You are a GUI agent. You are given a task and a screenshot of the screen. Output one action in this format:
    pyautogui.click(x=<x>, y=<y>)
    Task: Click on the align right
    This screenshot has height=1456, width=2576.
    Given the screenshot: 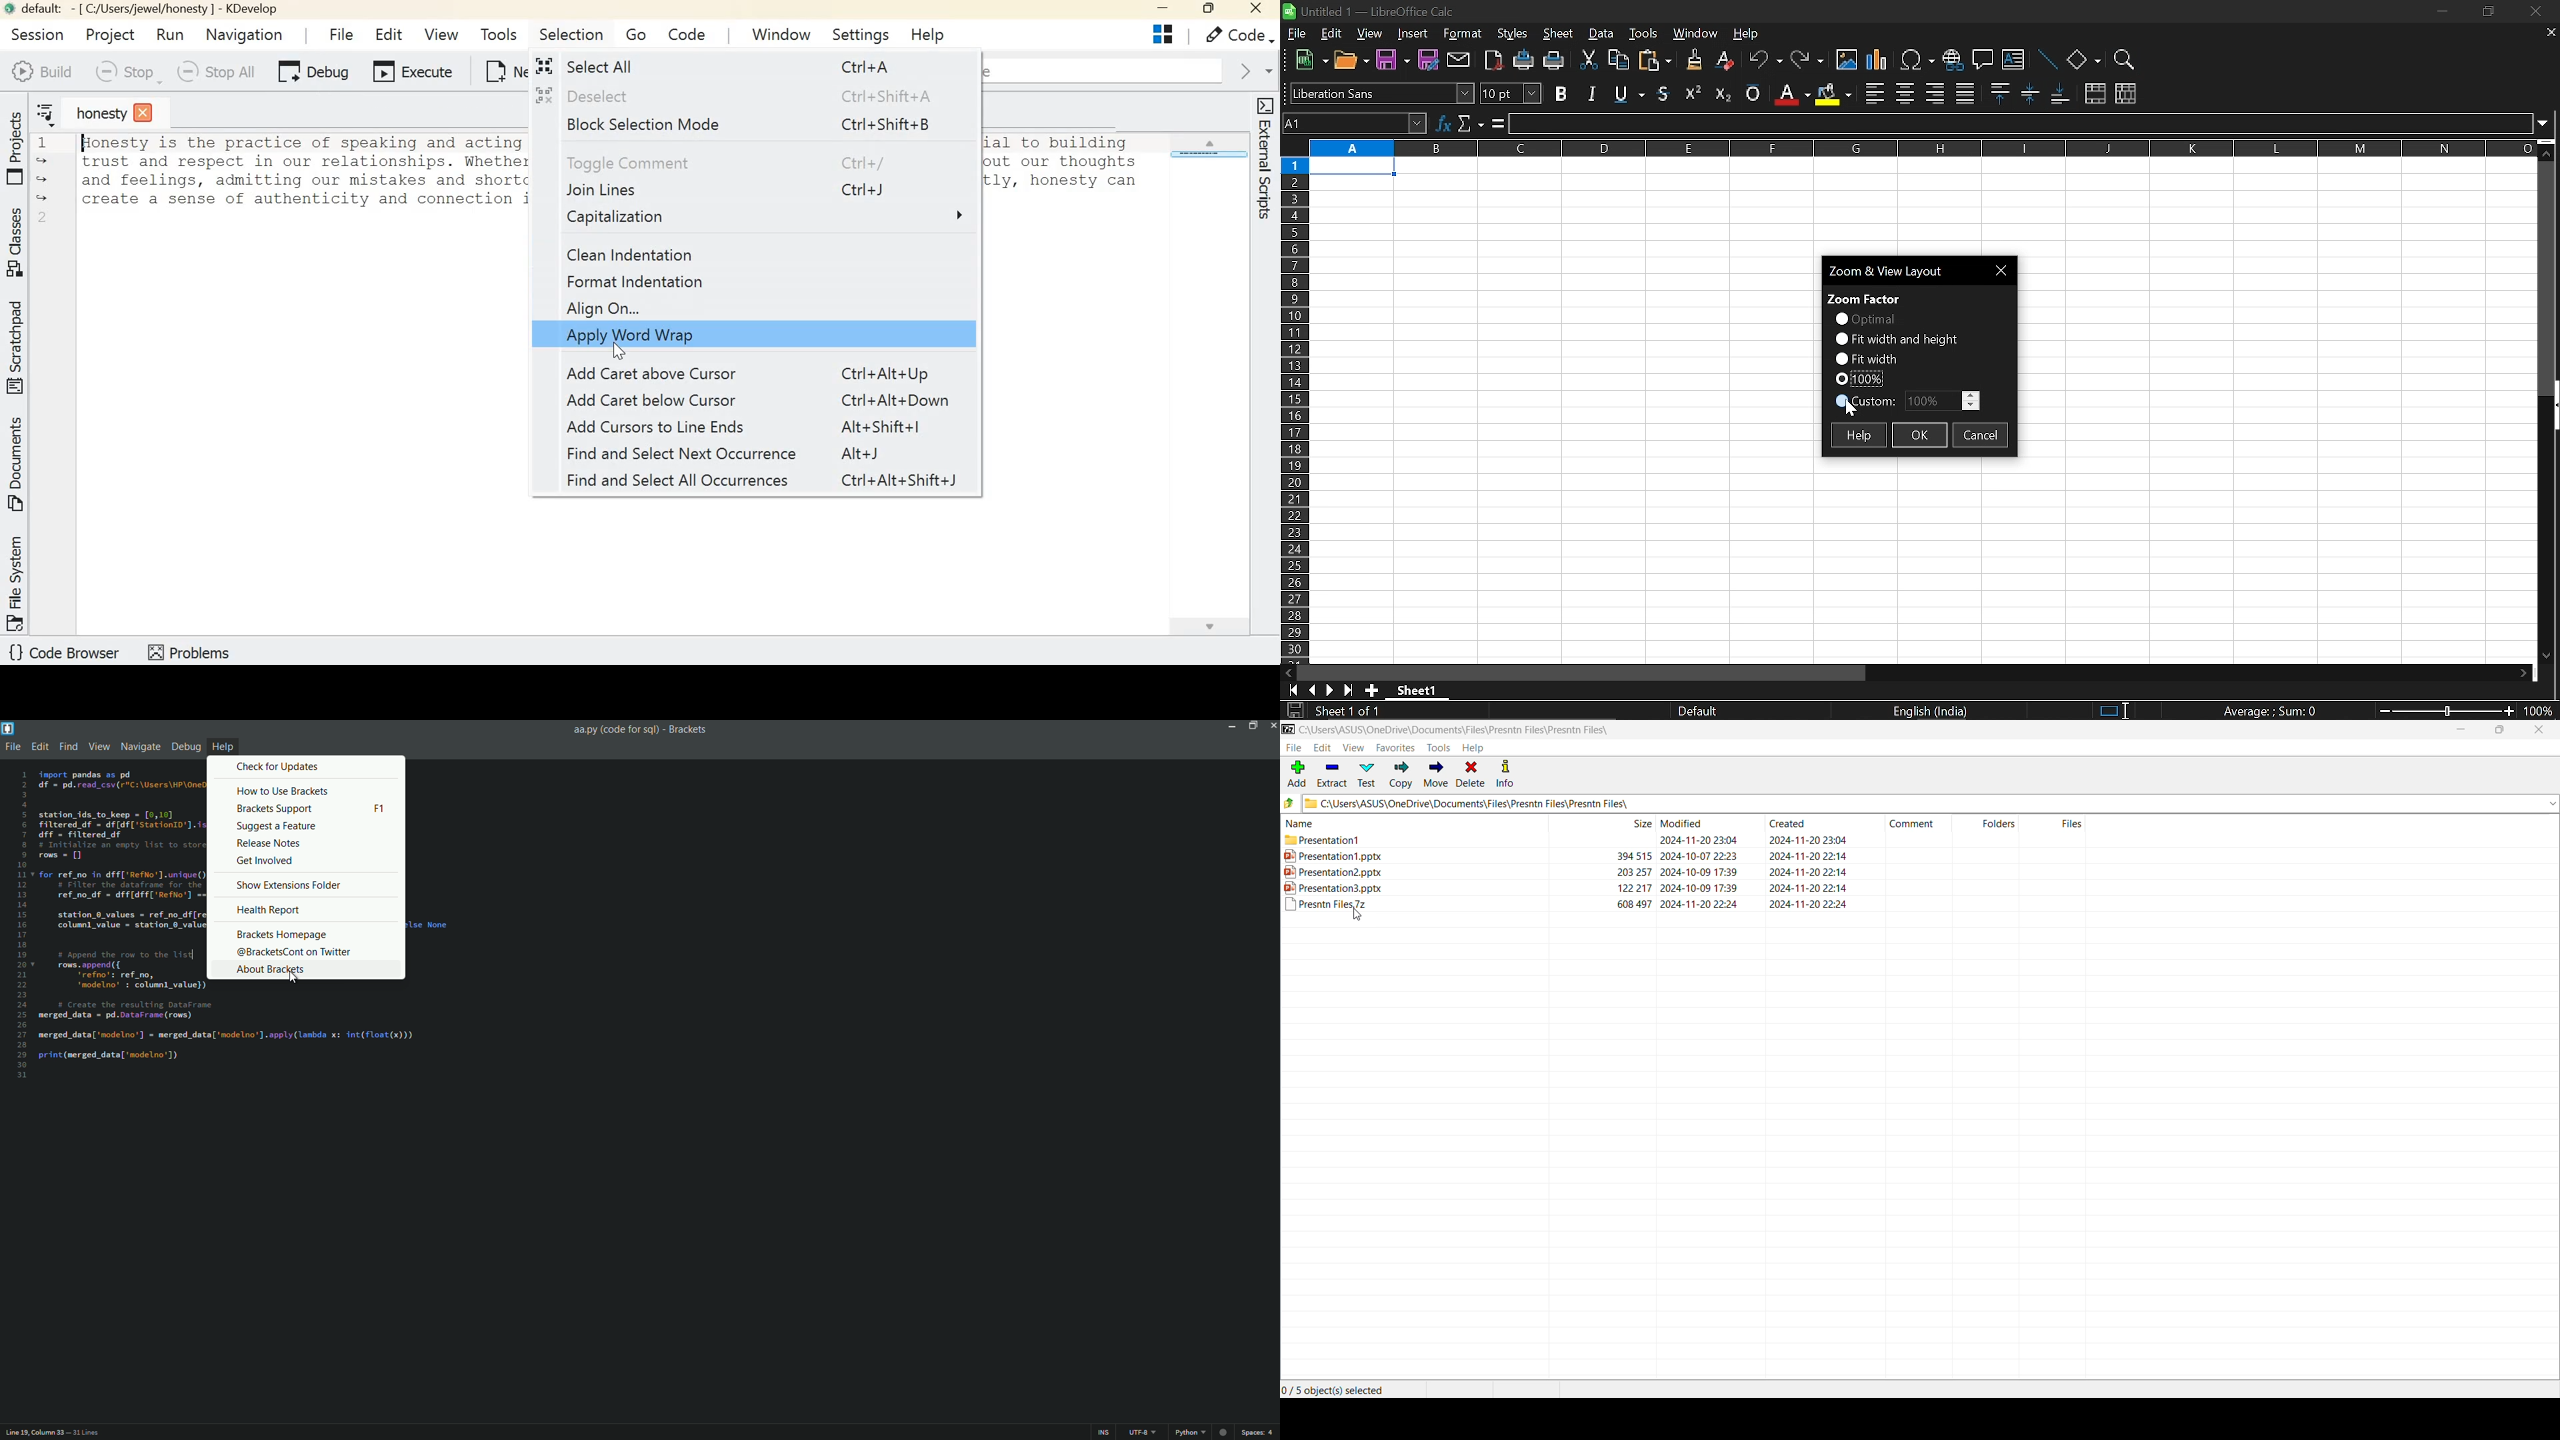 What is the action you would take?
    pyautogui.click(x=1935, y=93)
    